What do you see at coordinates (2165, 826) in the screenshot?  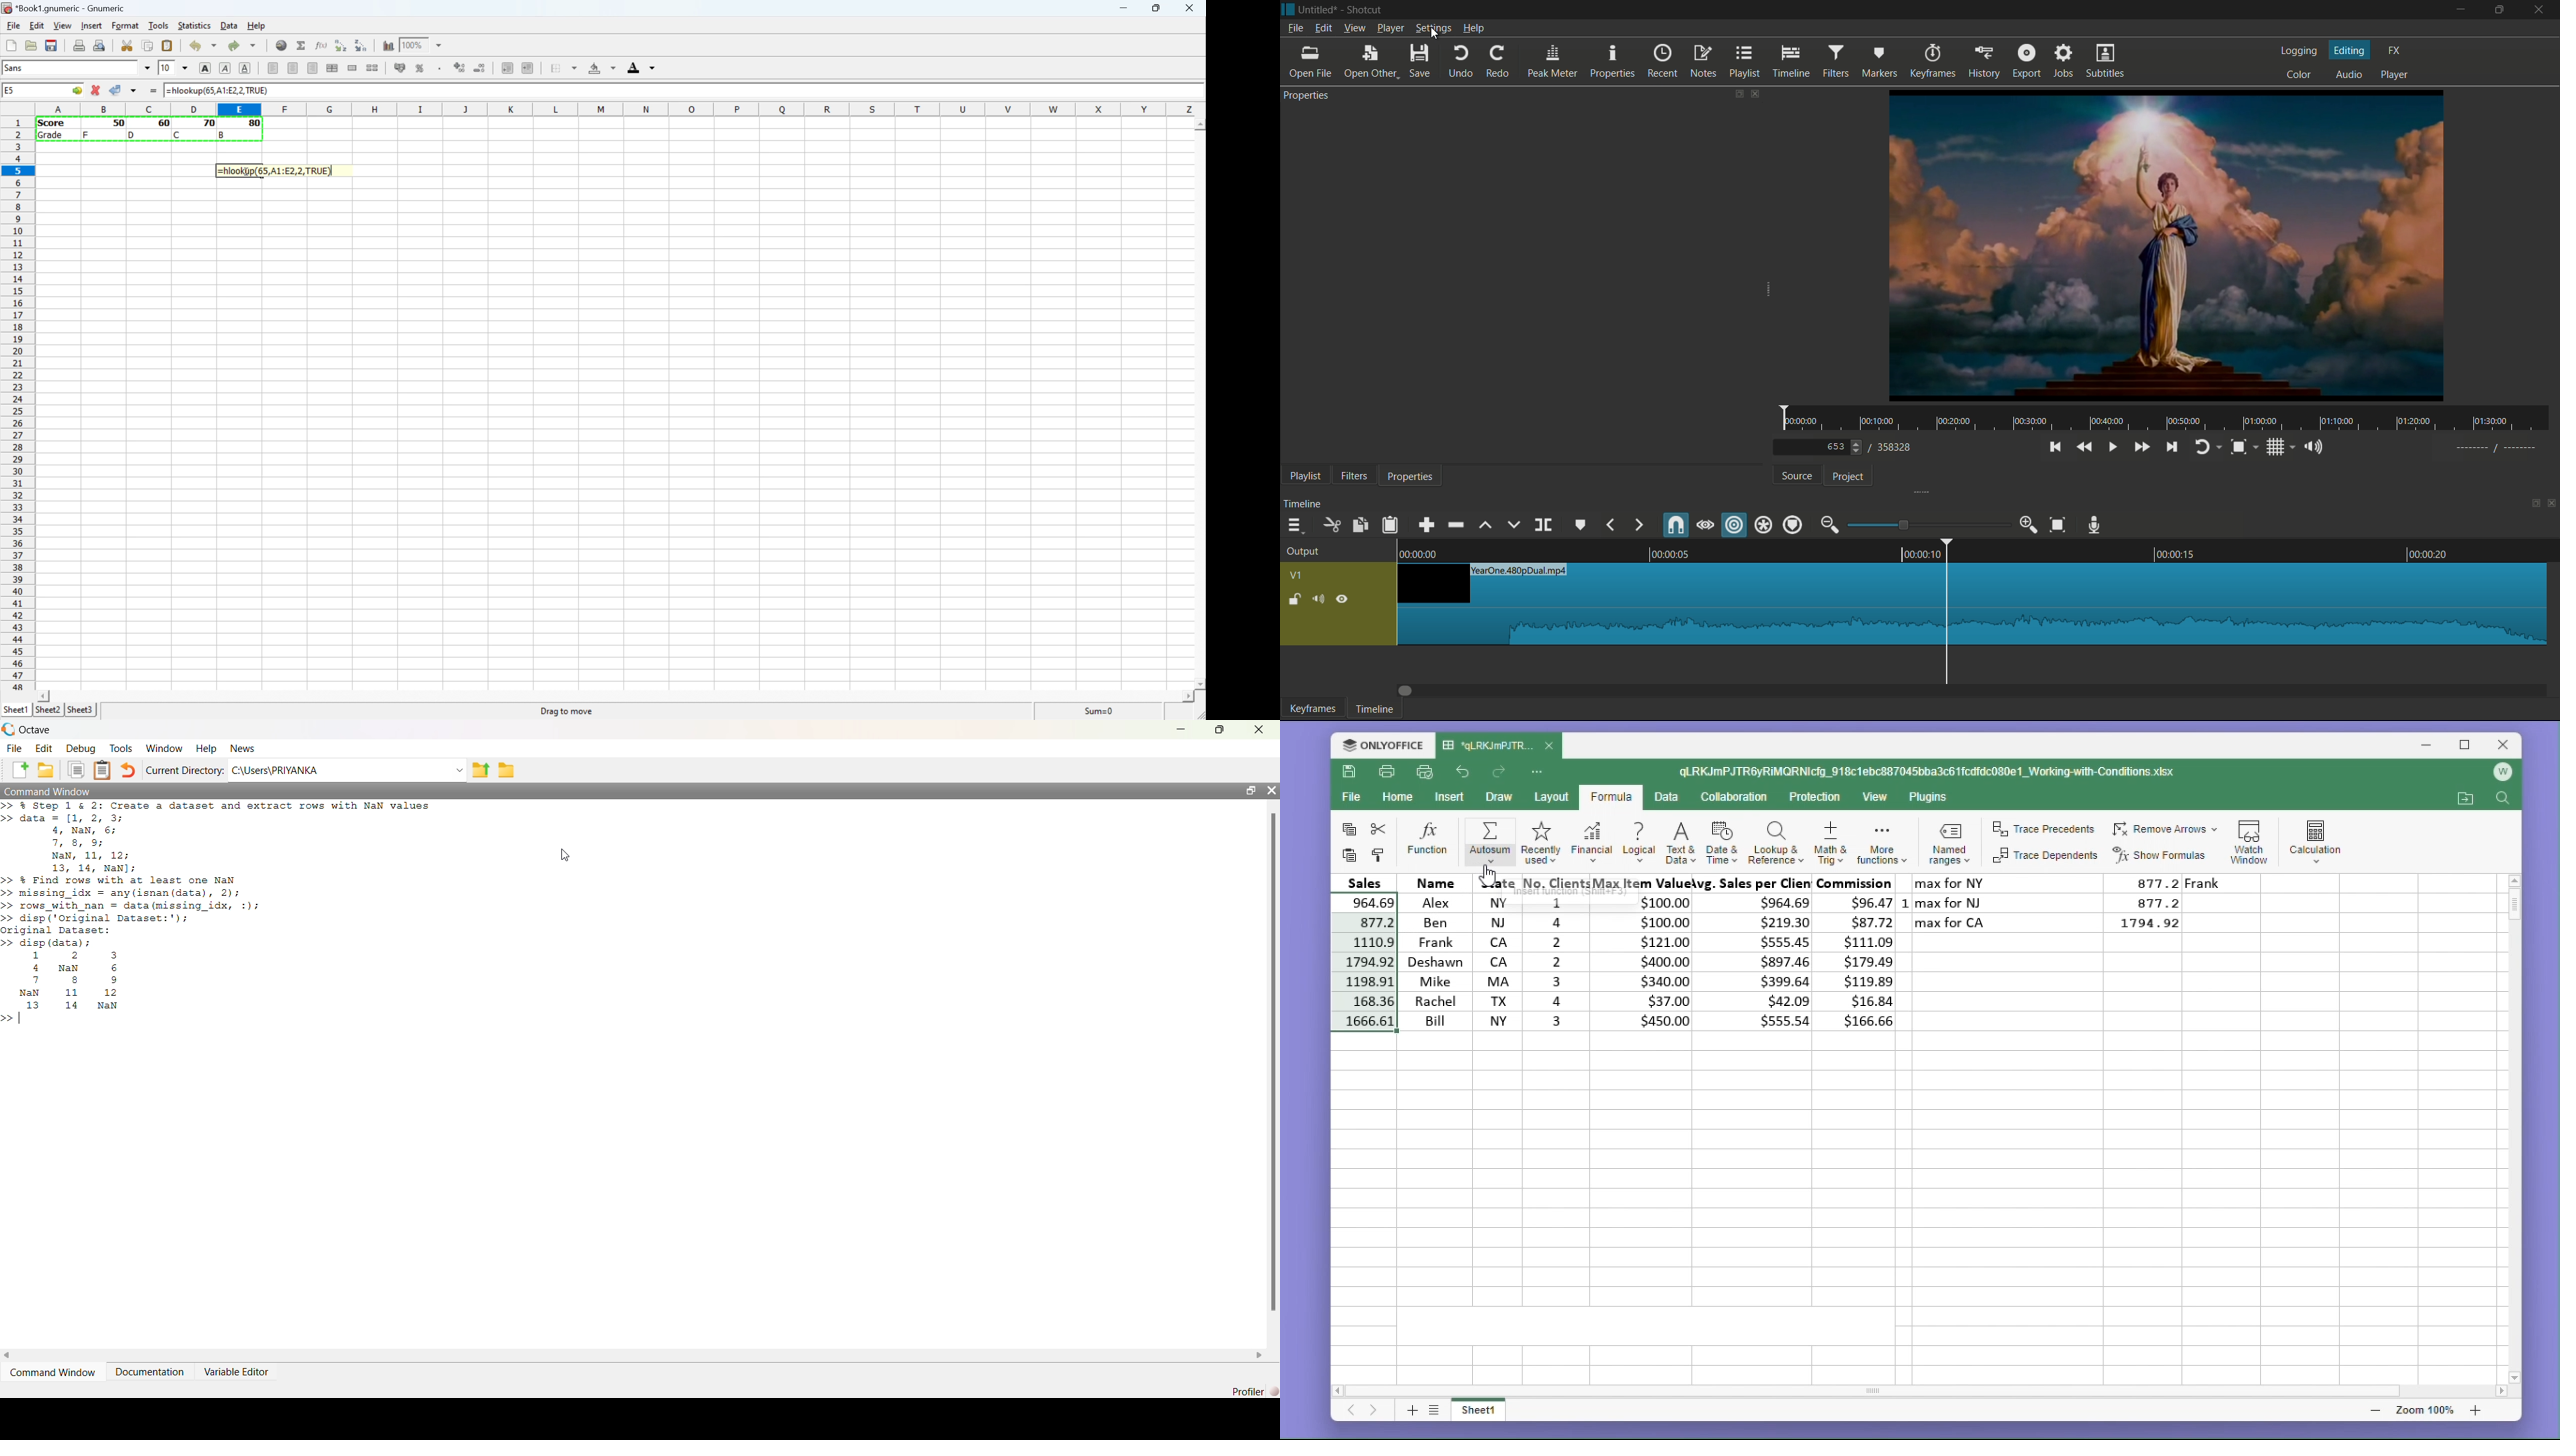 I see `remove arrows` at bounding box center [2165, 826].